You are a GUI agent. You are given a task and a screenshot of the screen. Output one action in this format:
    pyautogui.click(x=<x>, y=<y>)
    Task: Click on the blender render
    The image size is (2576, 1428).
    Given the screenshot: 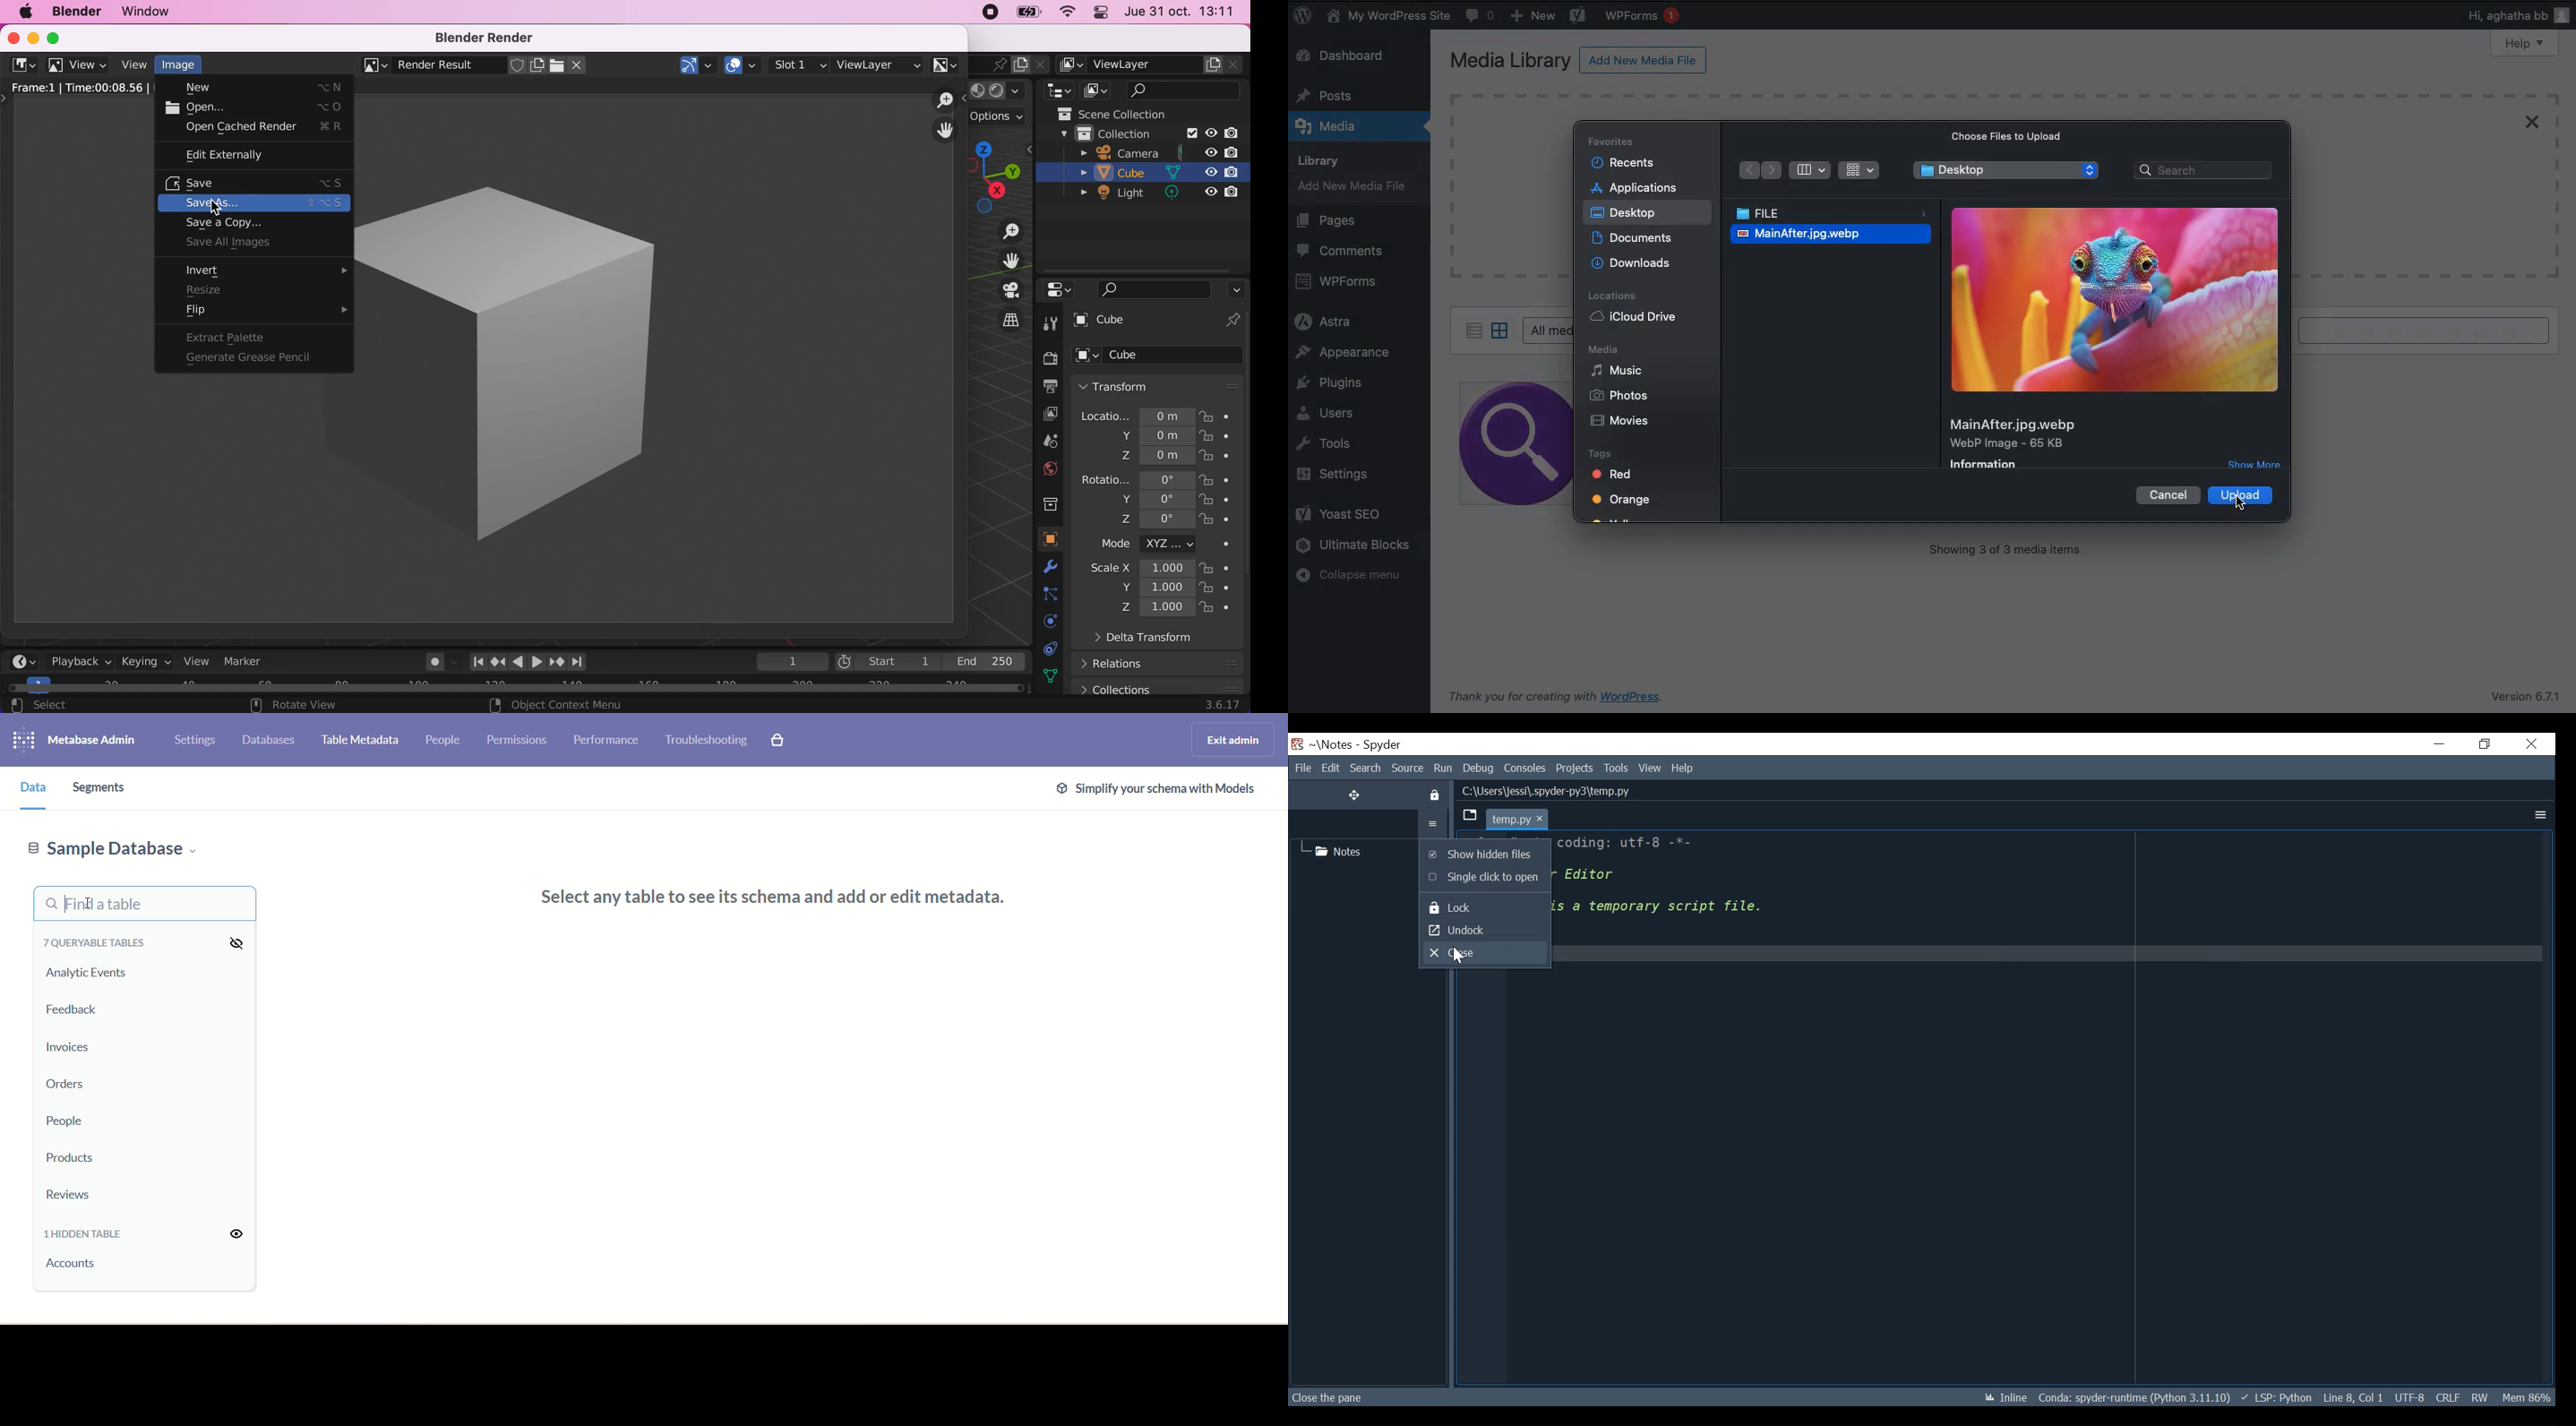 What is the action you would take?
    pyautogui.click(x=489, y=38)
    